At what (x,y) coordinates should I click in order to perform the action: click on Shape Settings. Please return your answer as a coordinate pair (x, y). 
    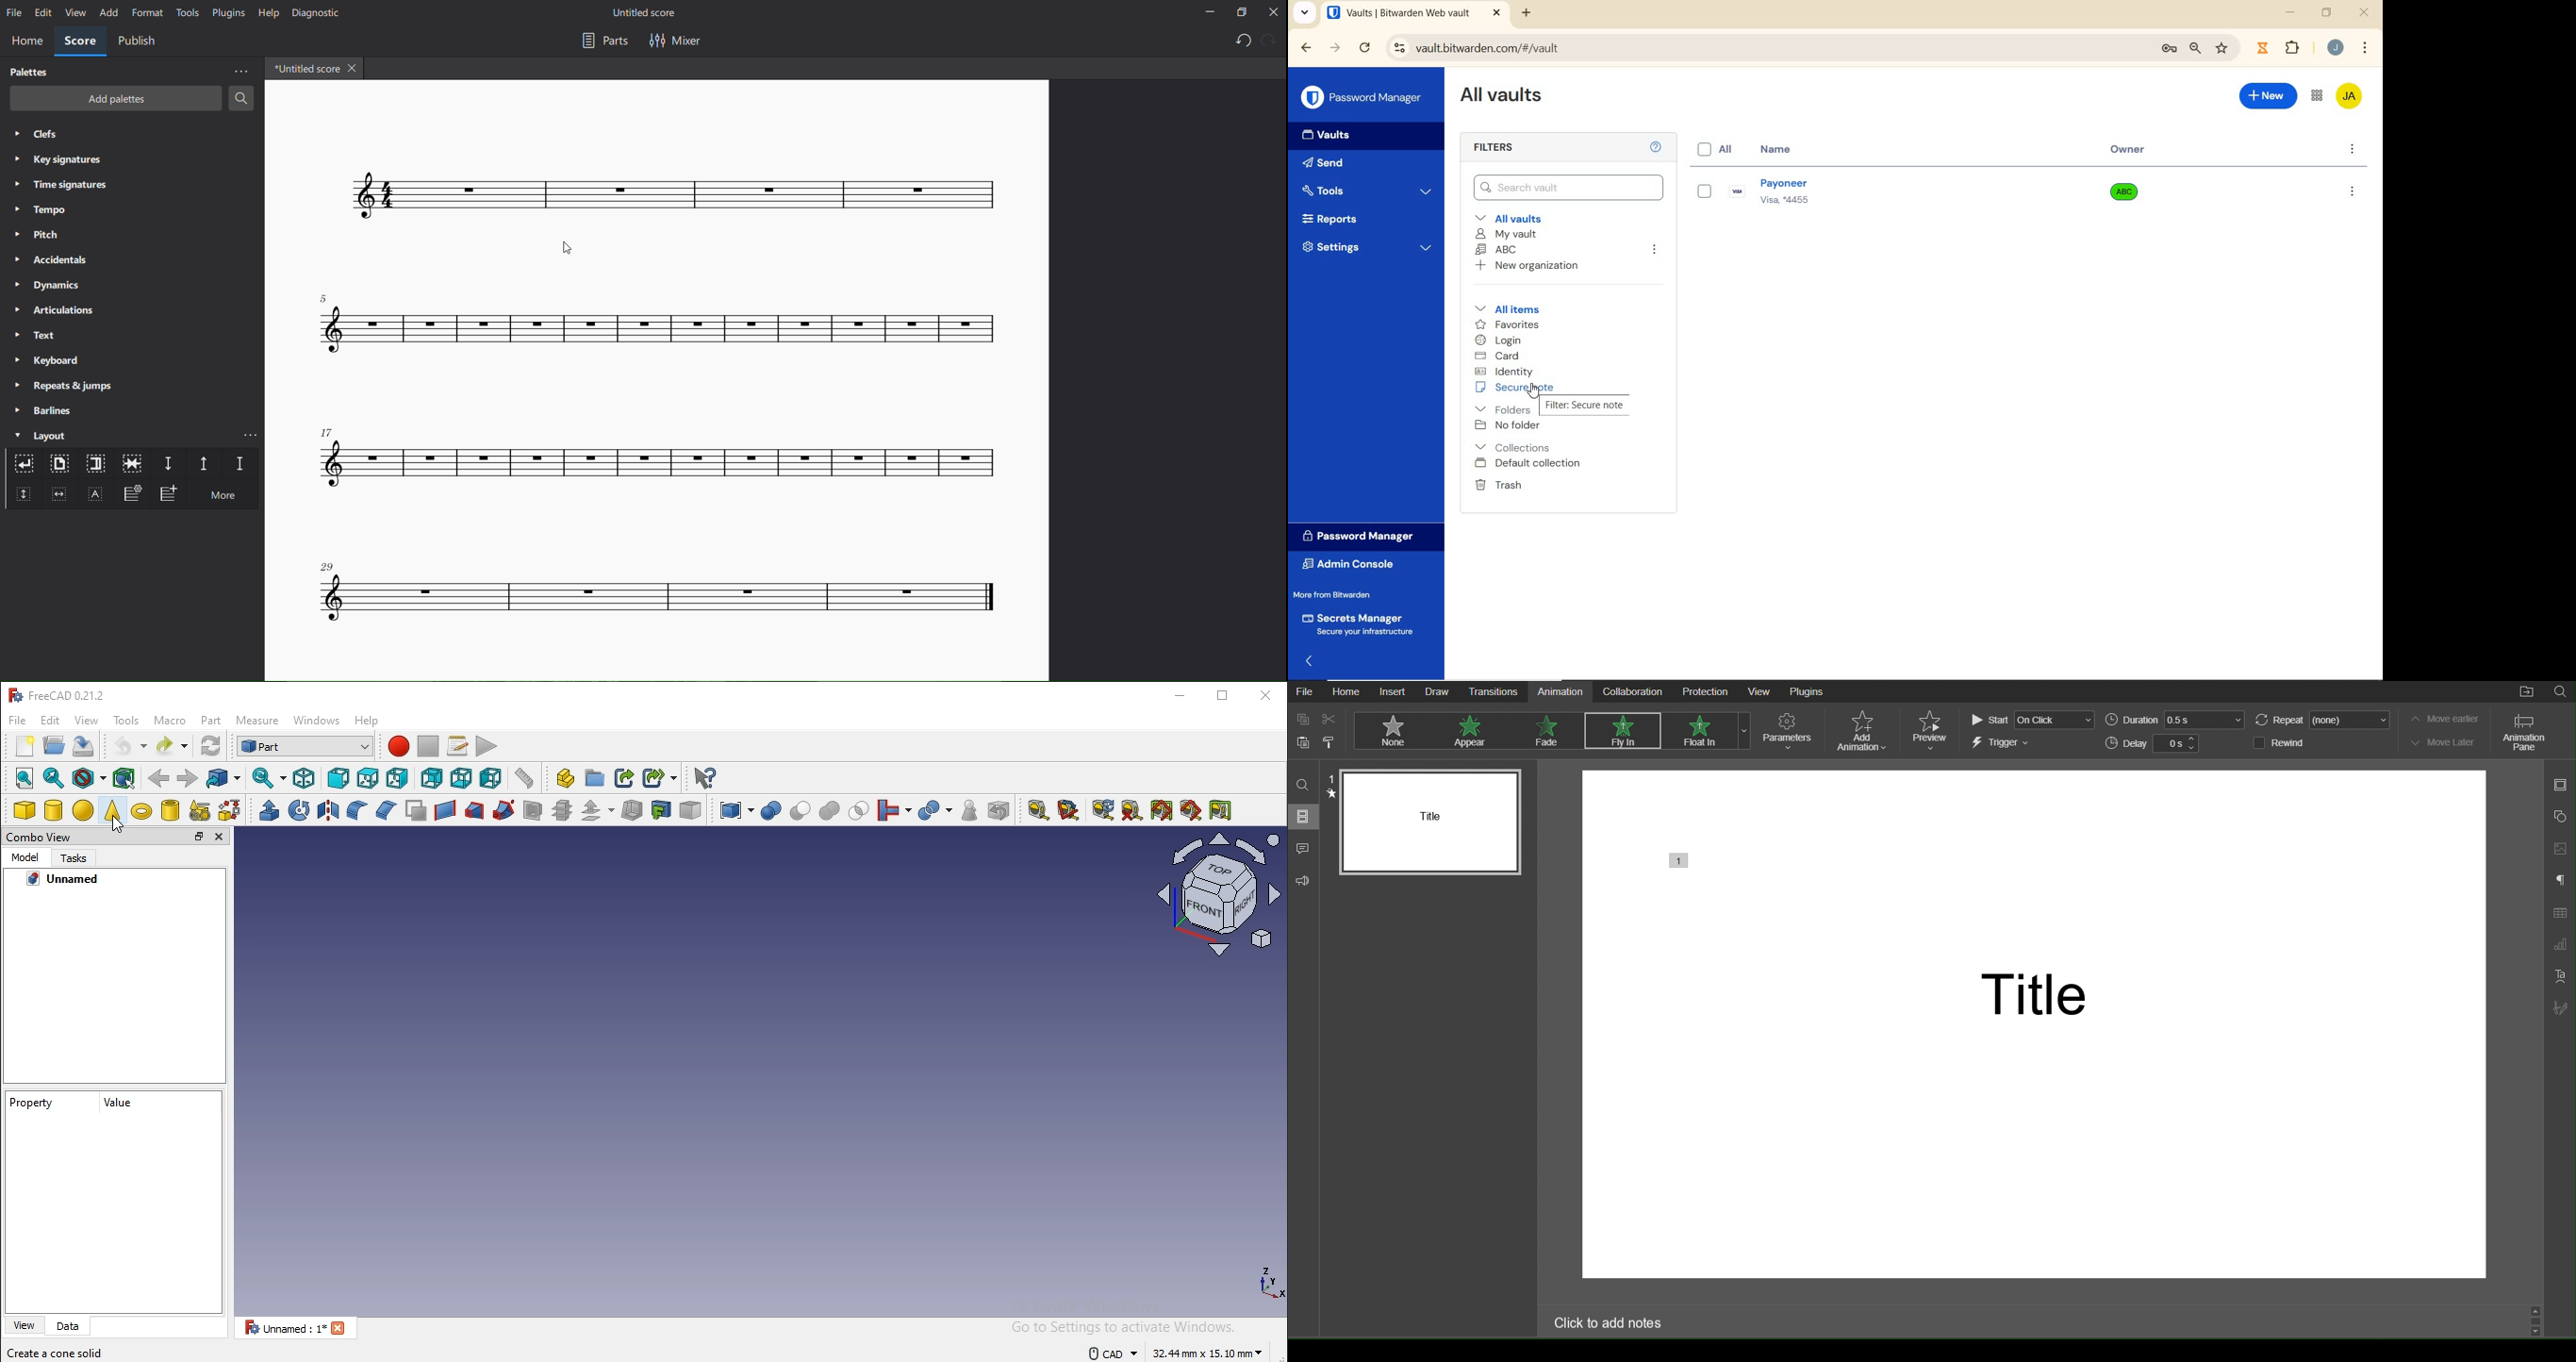
    Looking at the image, I should click on (2561, 815).